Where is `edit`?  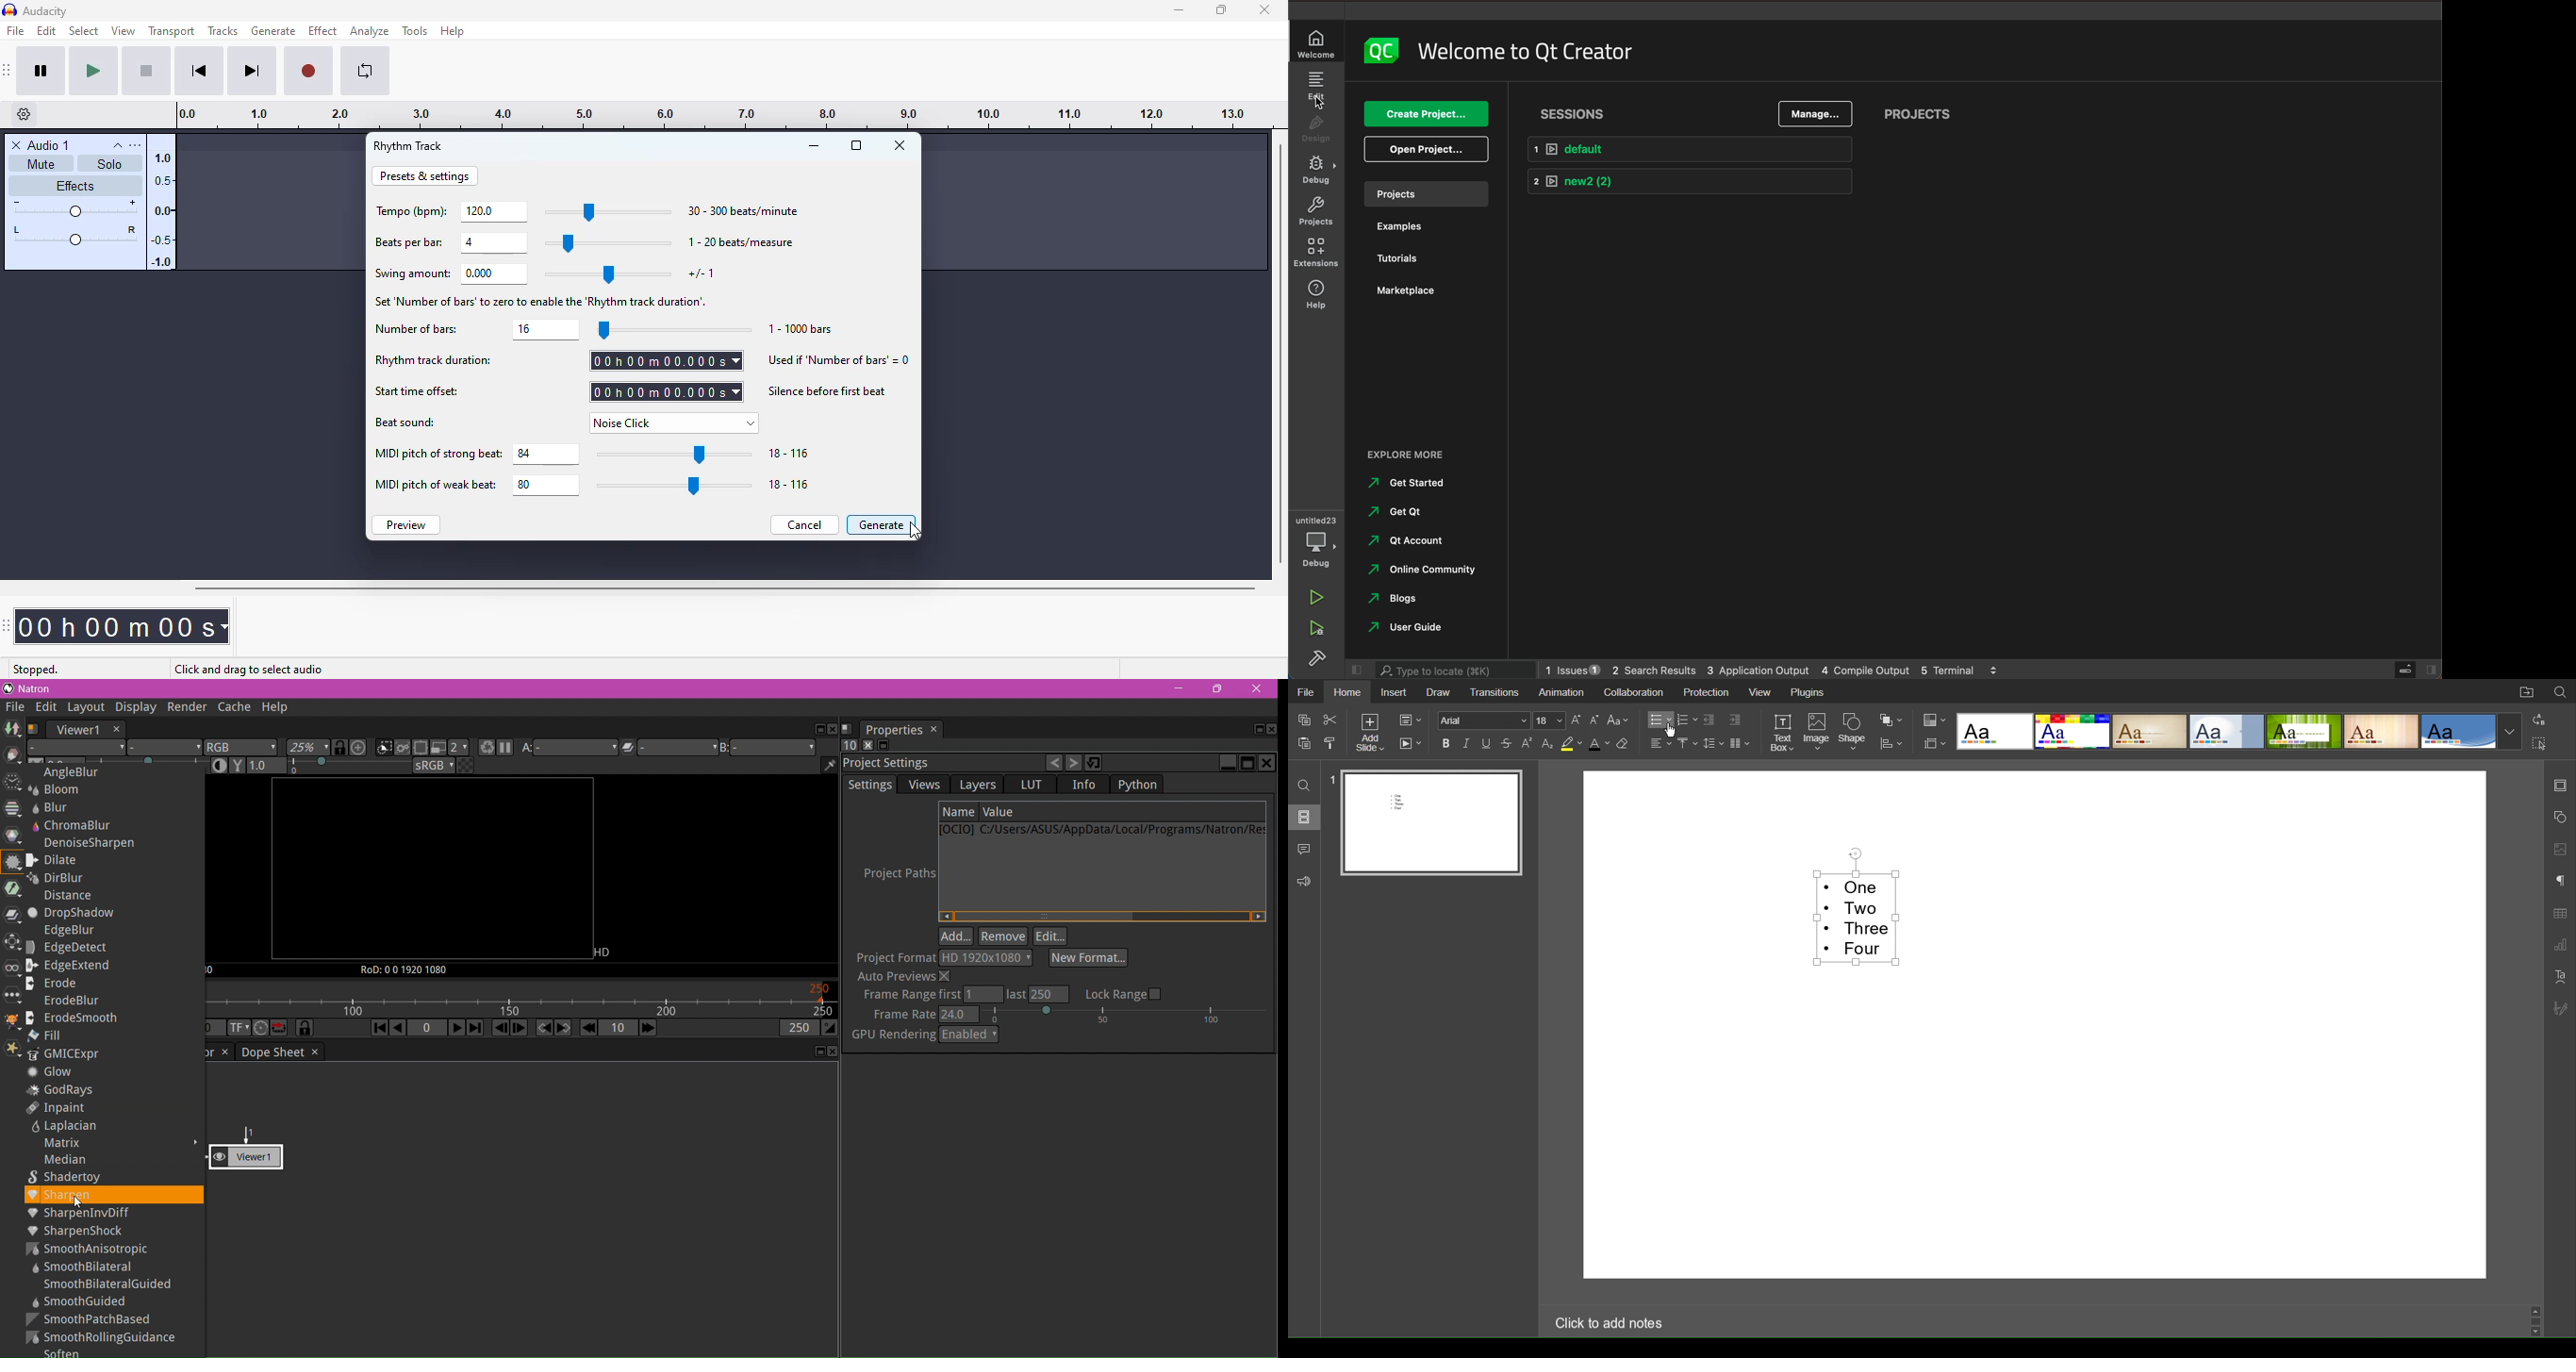
edit is located at coordinates (47, 30).